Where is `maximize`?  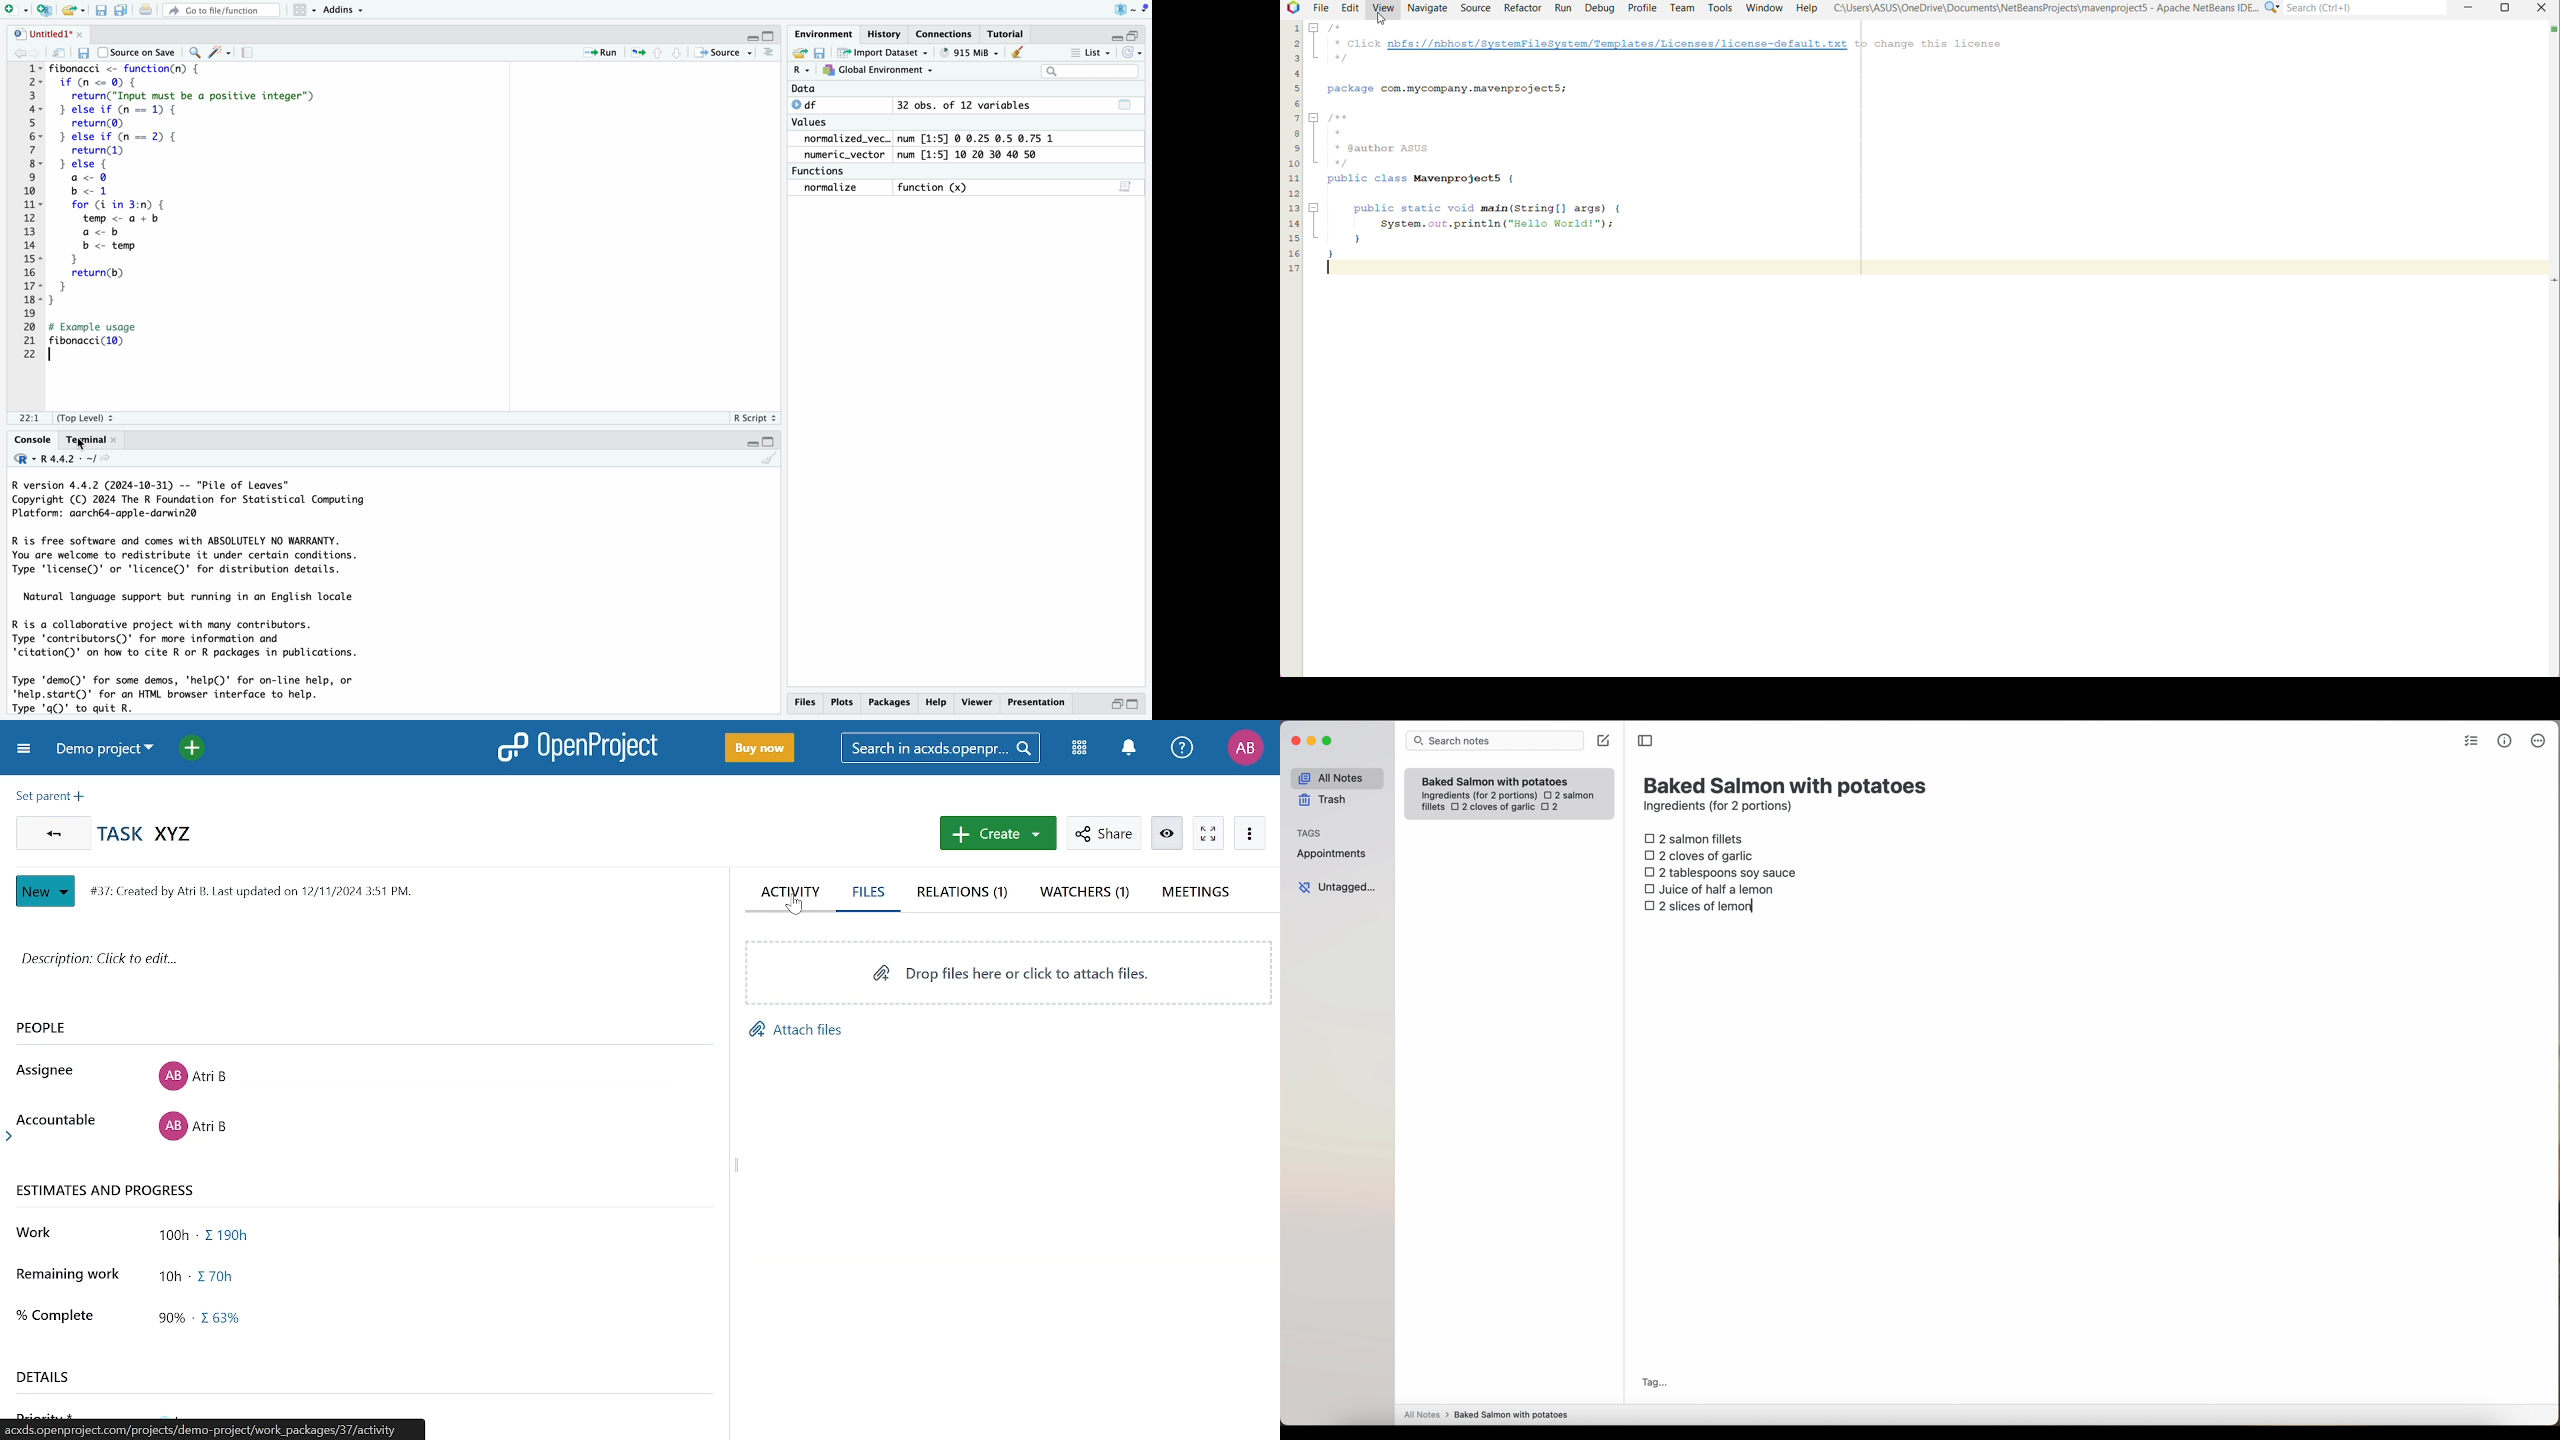 maximize is located at coordinates (772, 31).